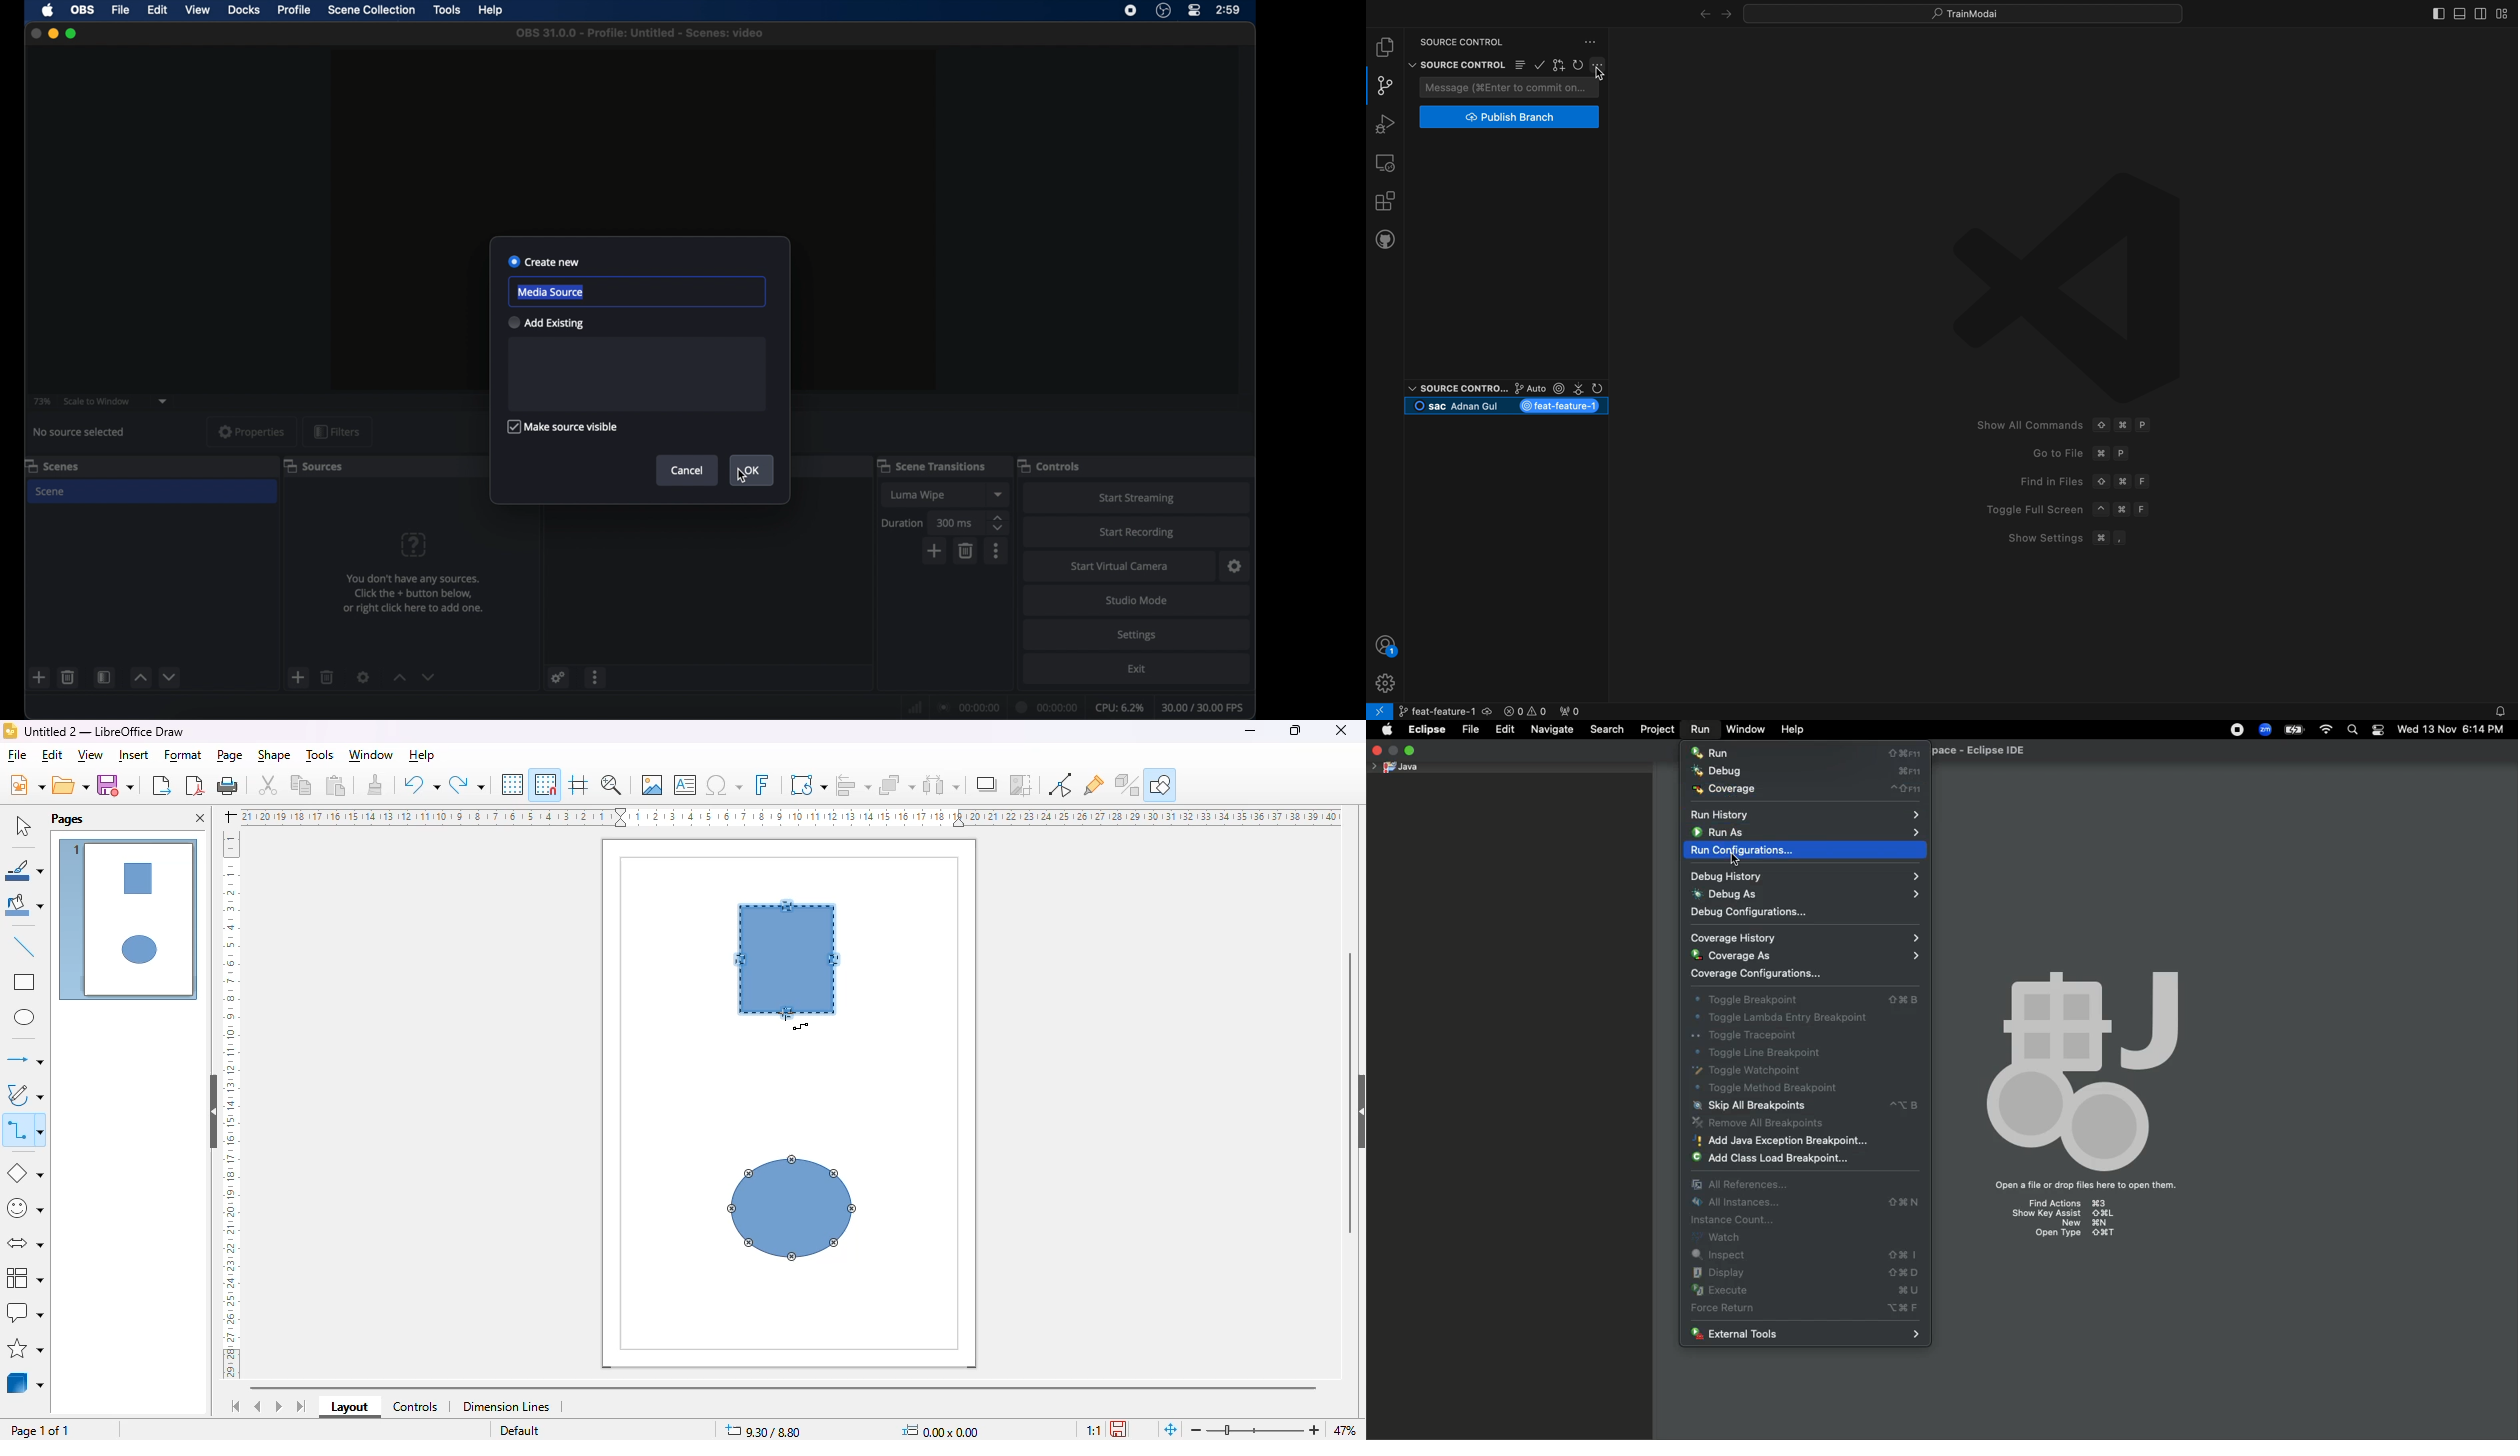 Image resolution: width=2520 pixels, height=1456 pixels. What do you see at coordinates (1203, 707) in the screenshot?
I see `fps` at bounding box center [1203, 707].